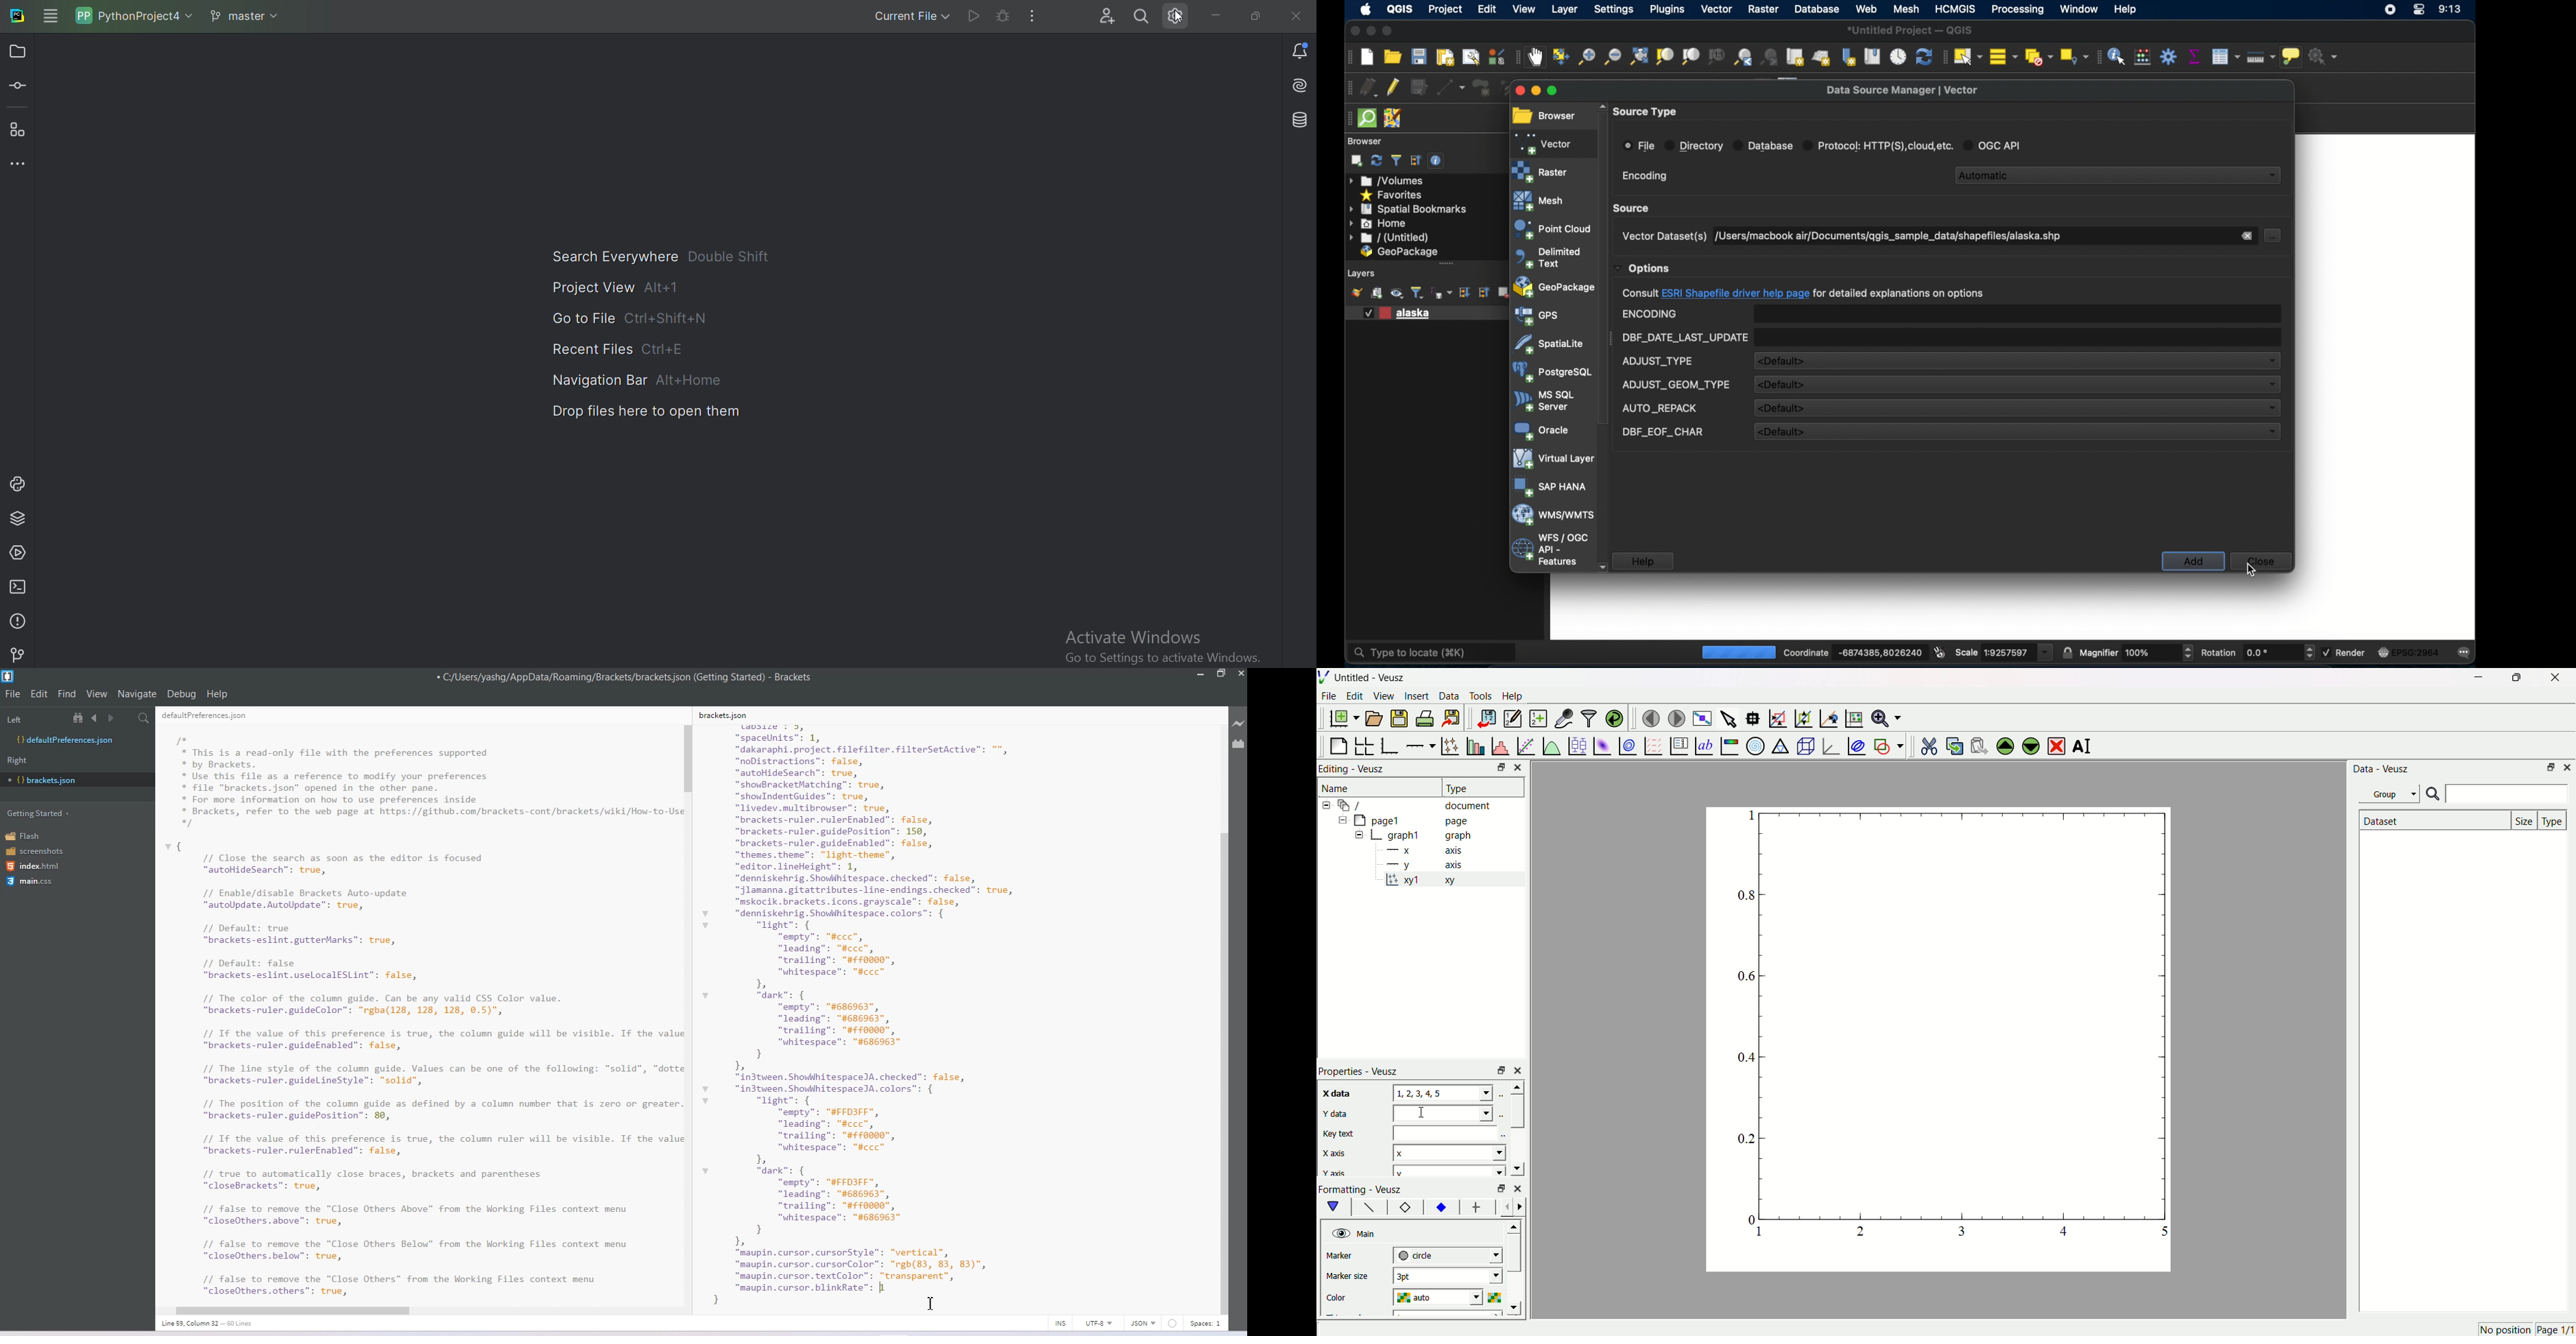  I want to click on window, so click(2079, 11).